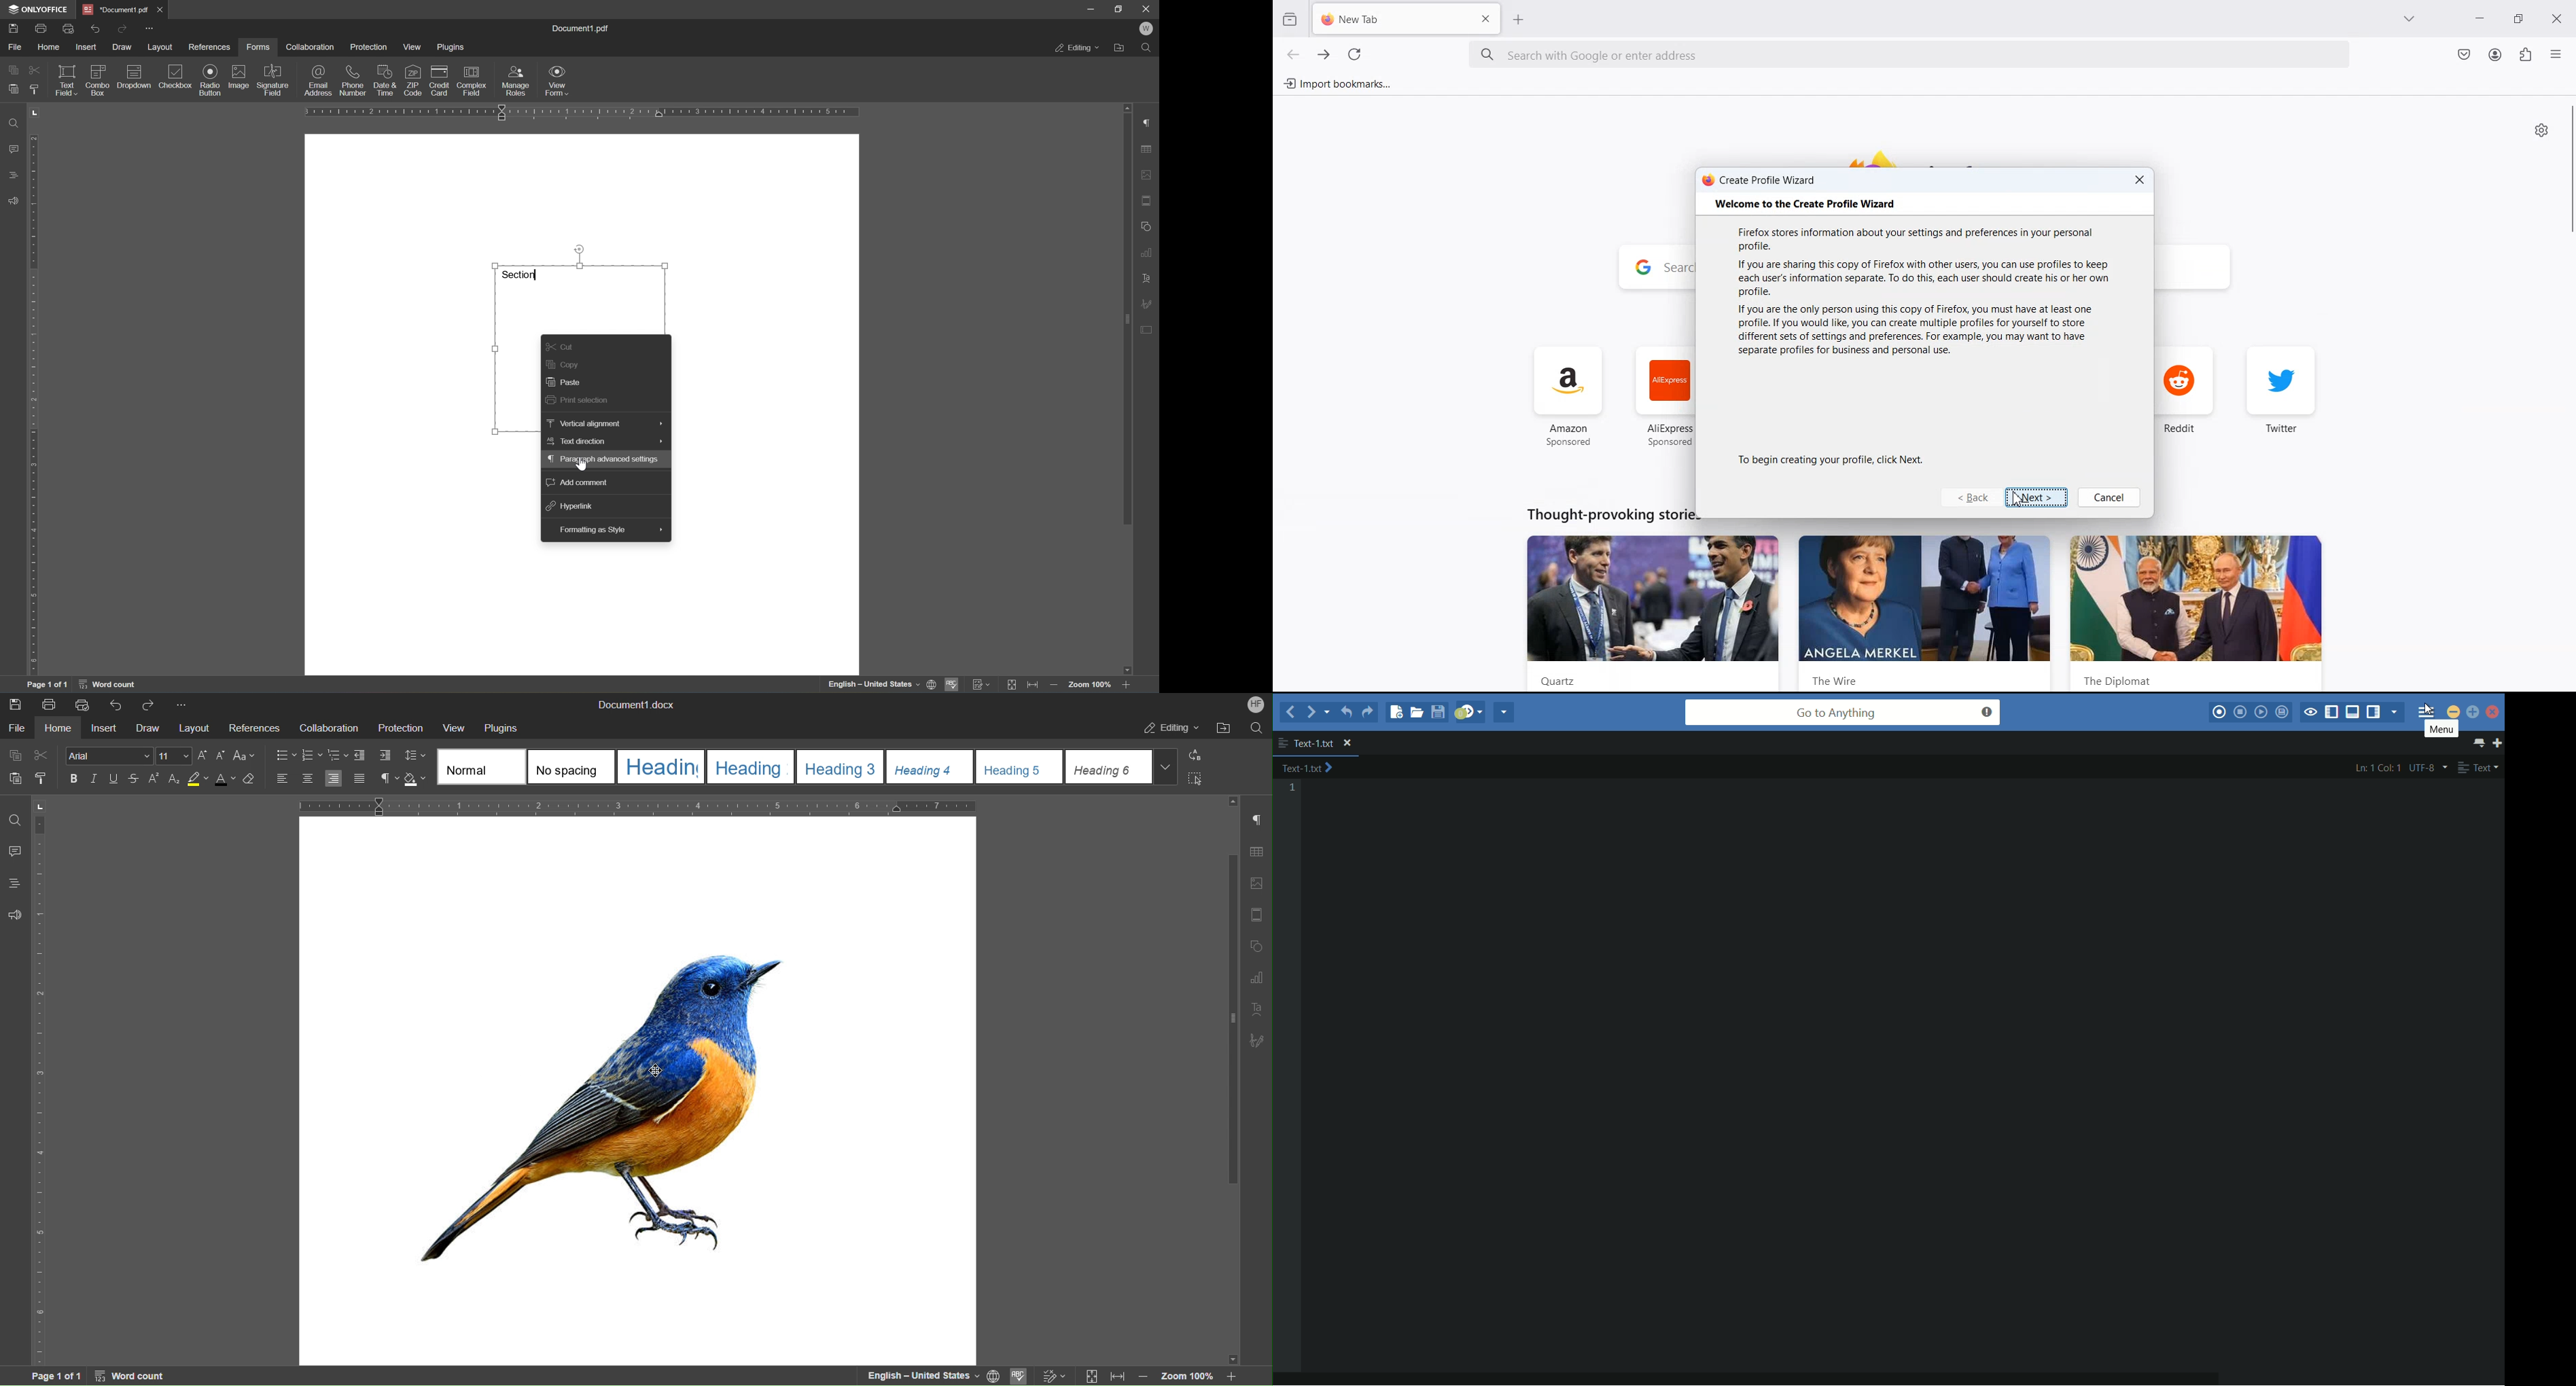 Image resolution: width=2576 pixels, height=1400 pixels. I want to click on Collaboration, so click(329, 730).